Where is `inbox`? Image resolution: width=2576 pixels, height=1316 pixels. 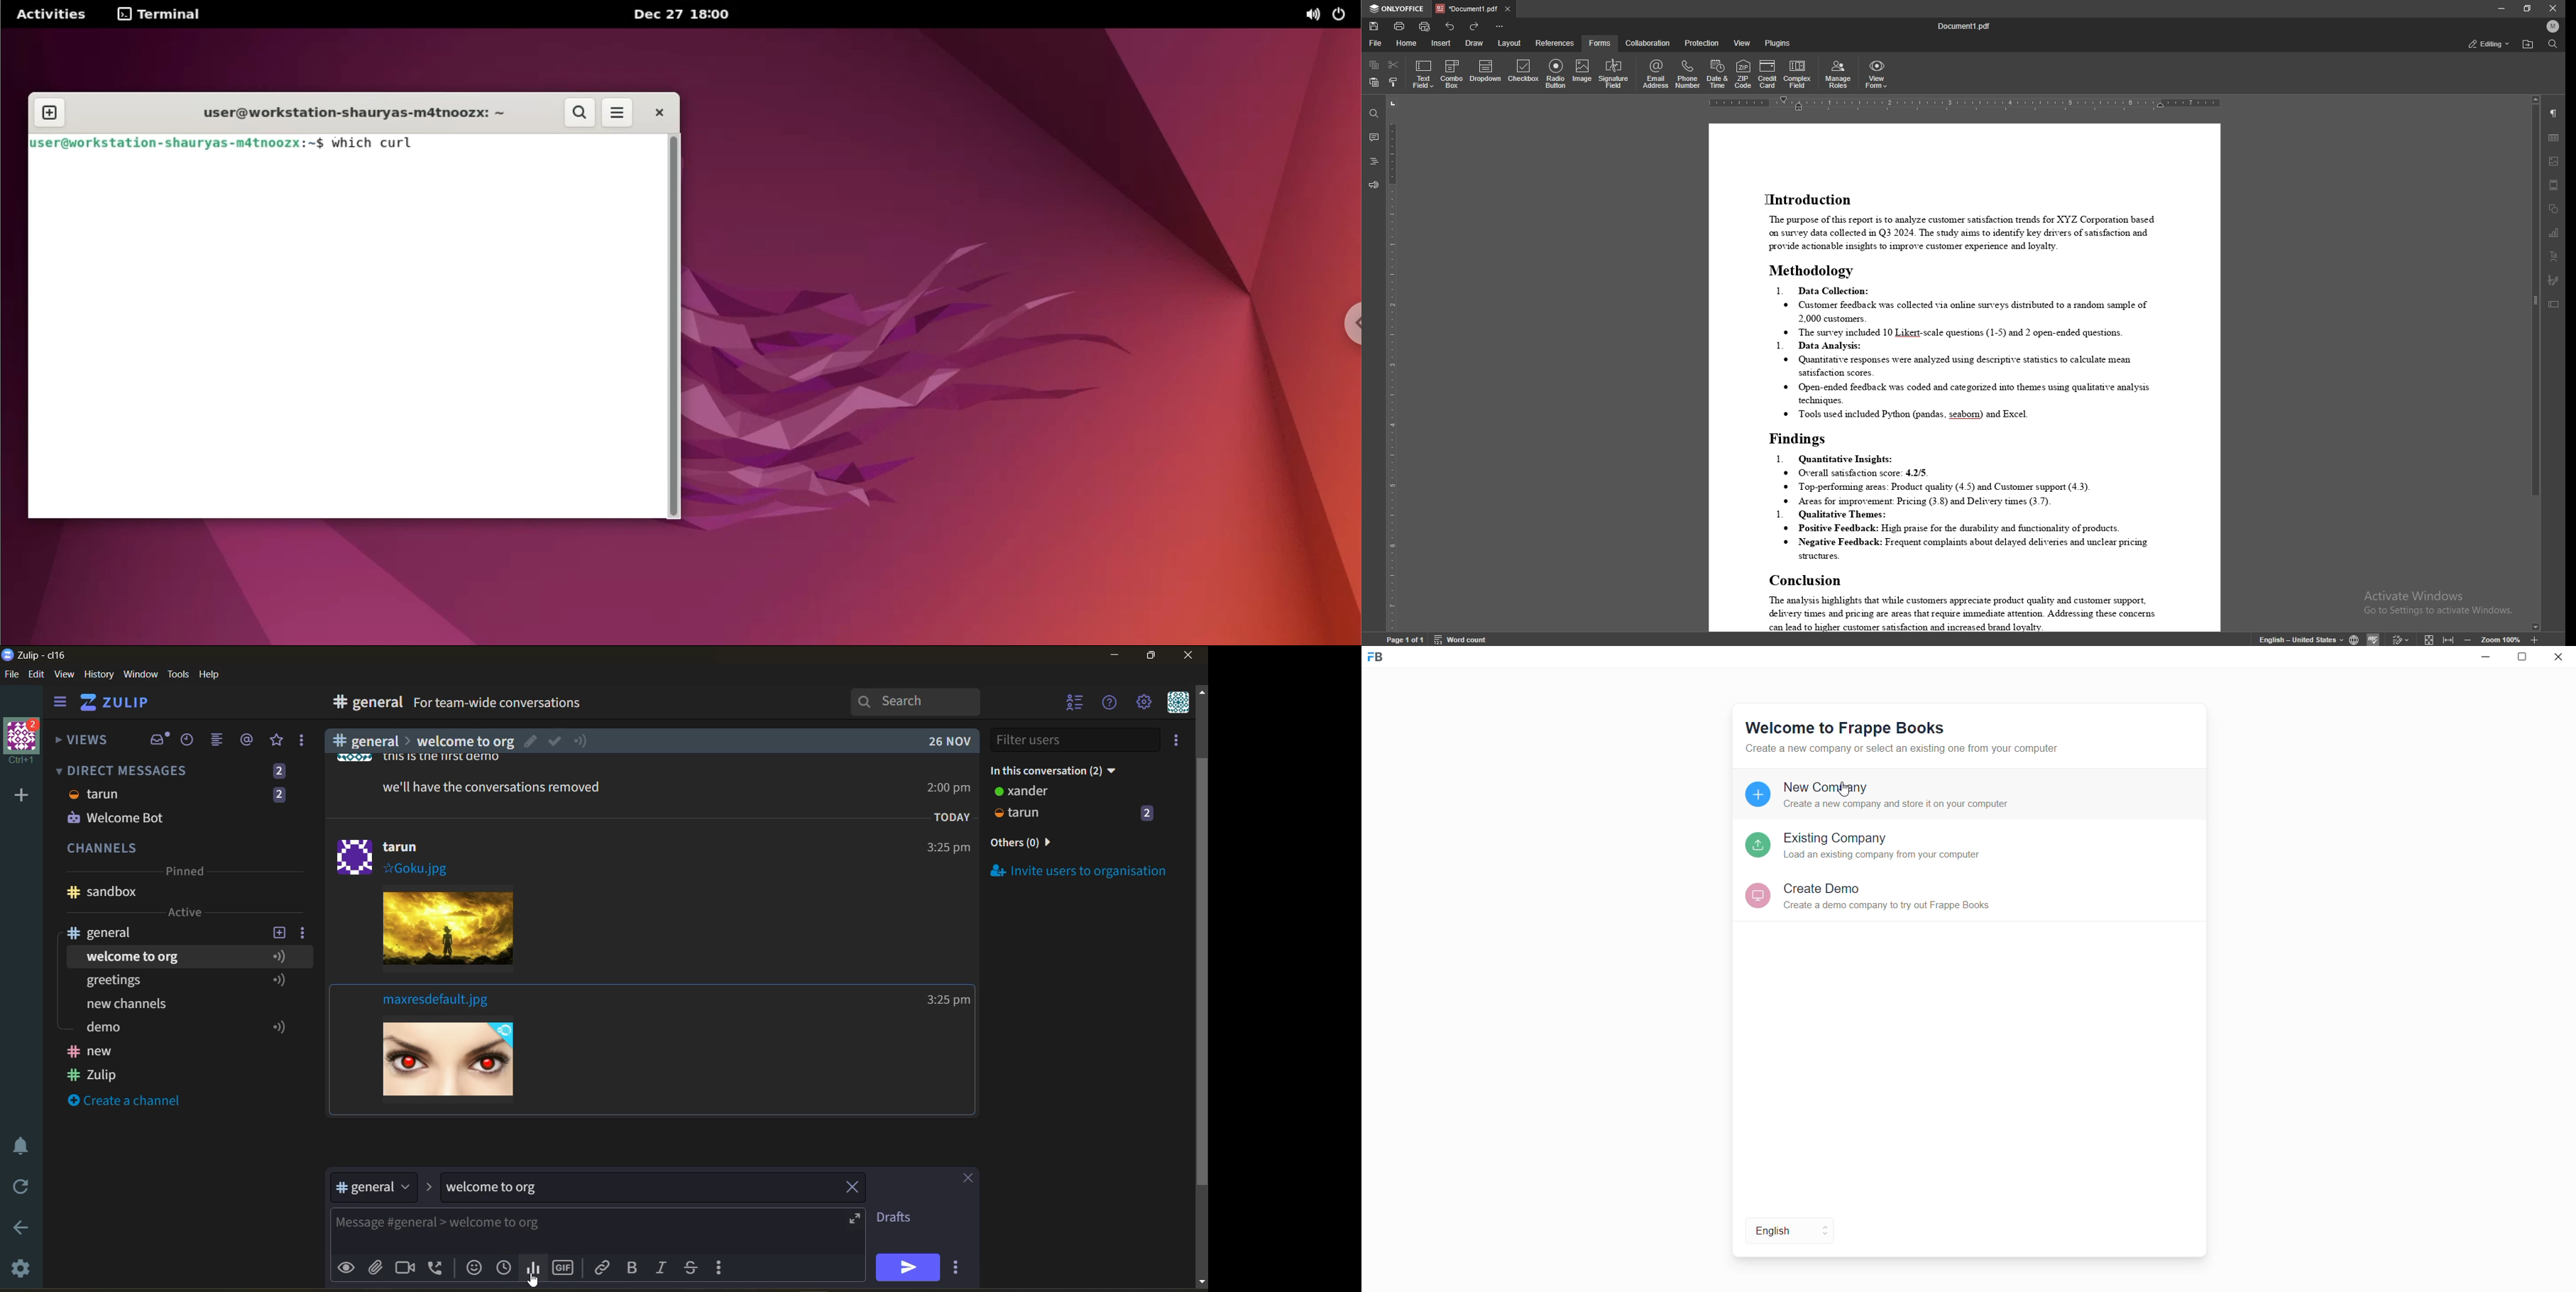
inbox is located at coordinates (159, 740).